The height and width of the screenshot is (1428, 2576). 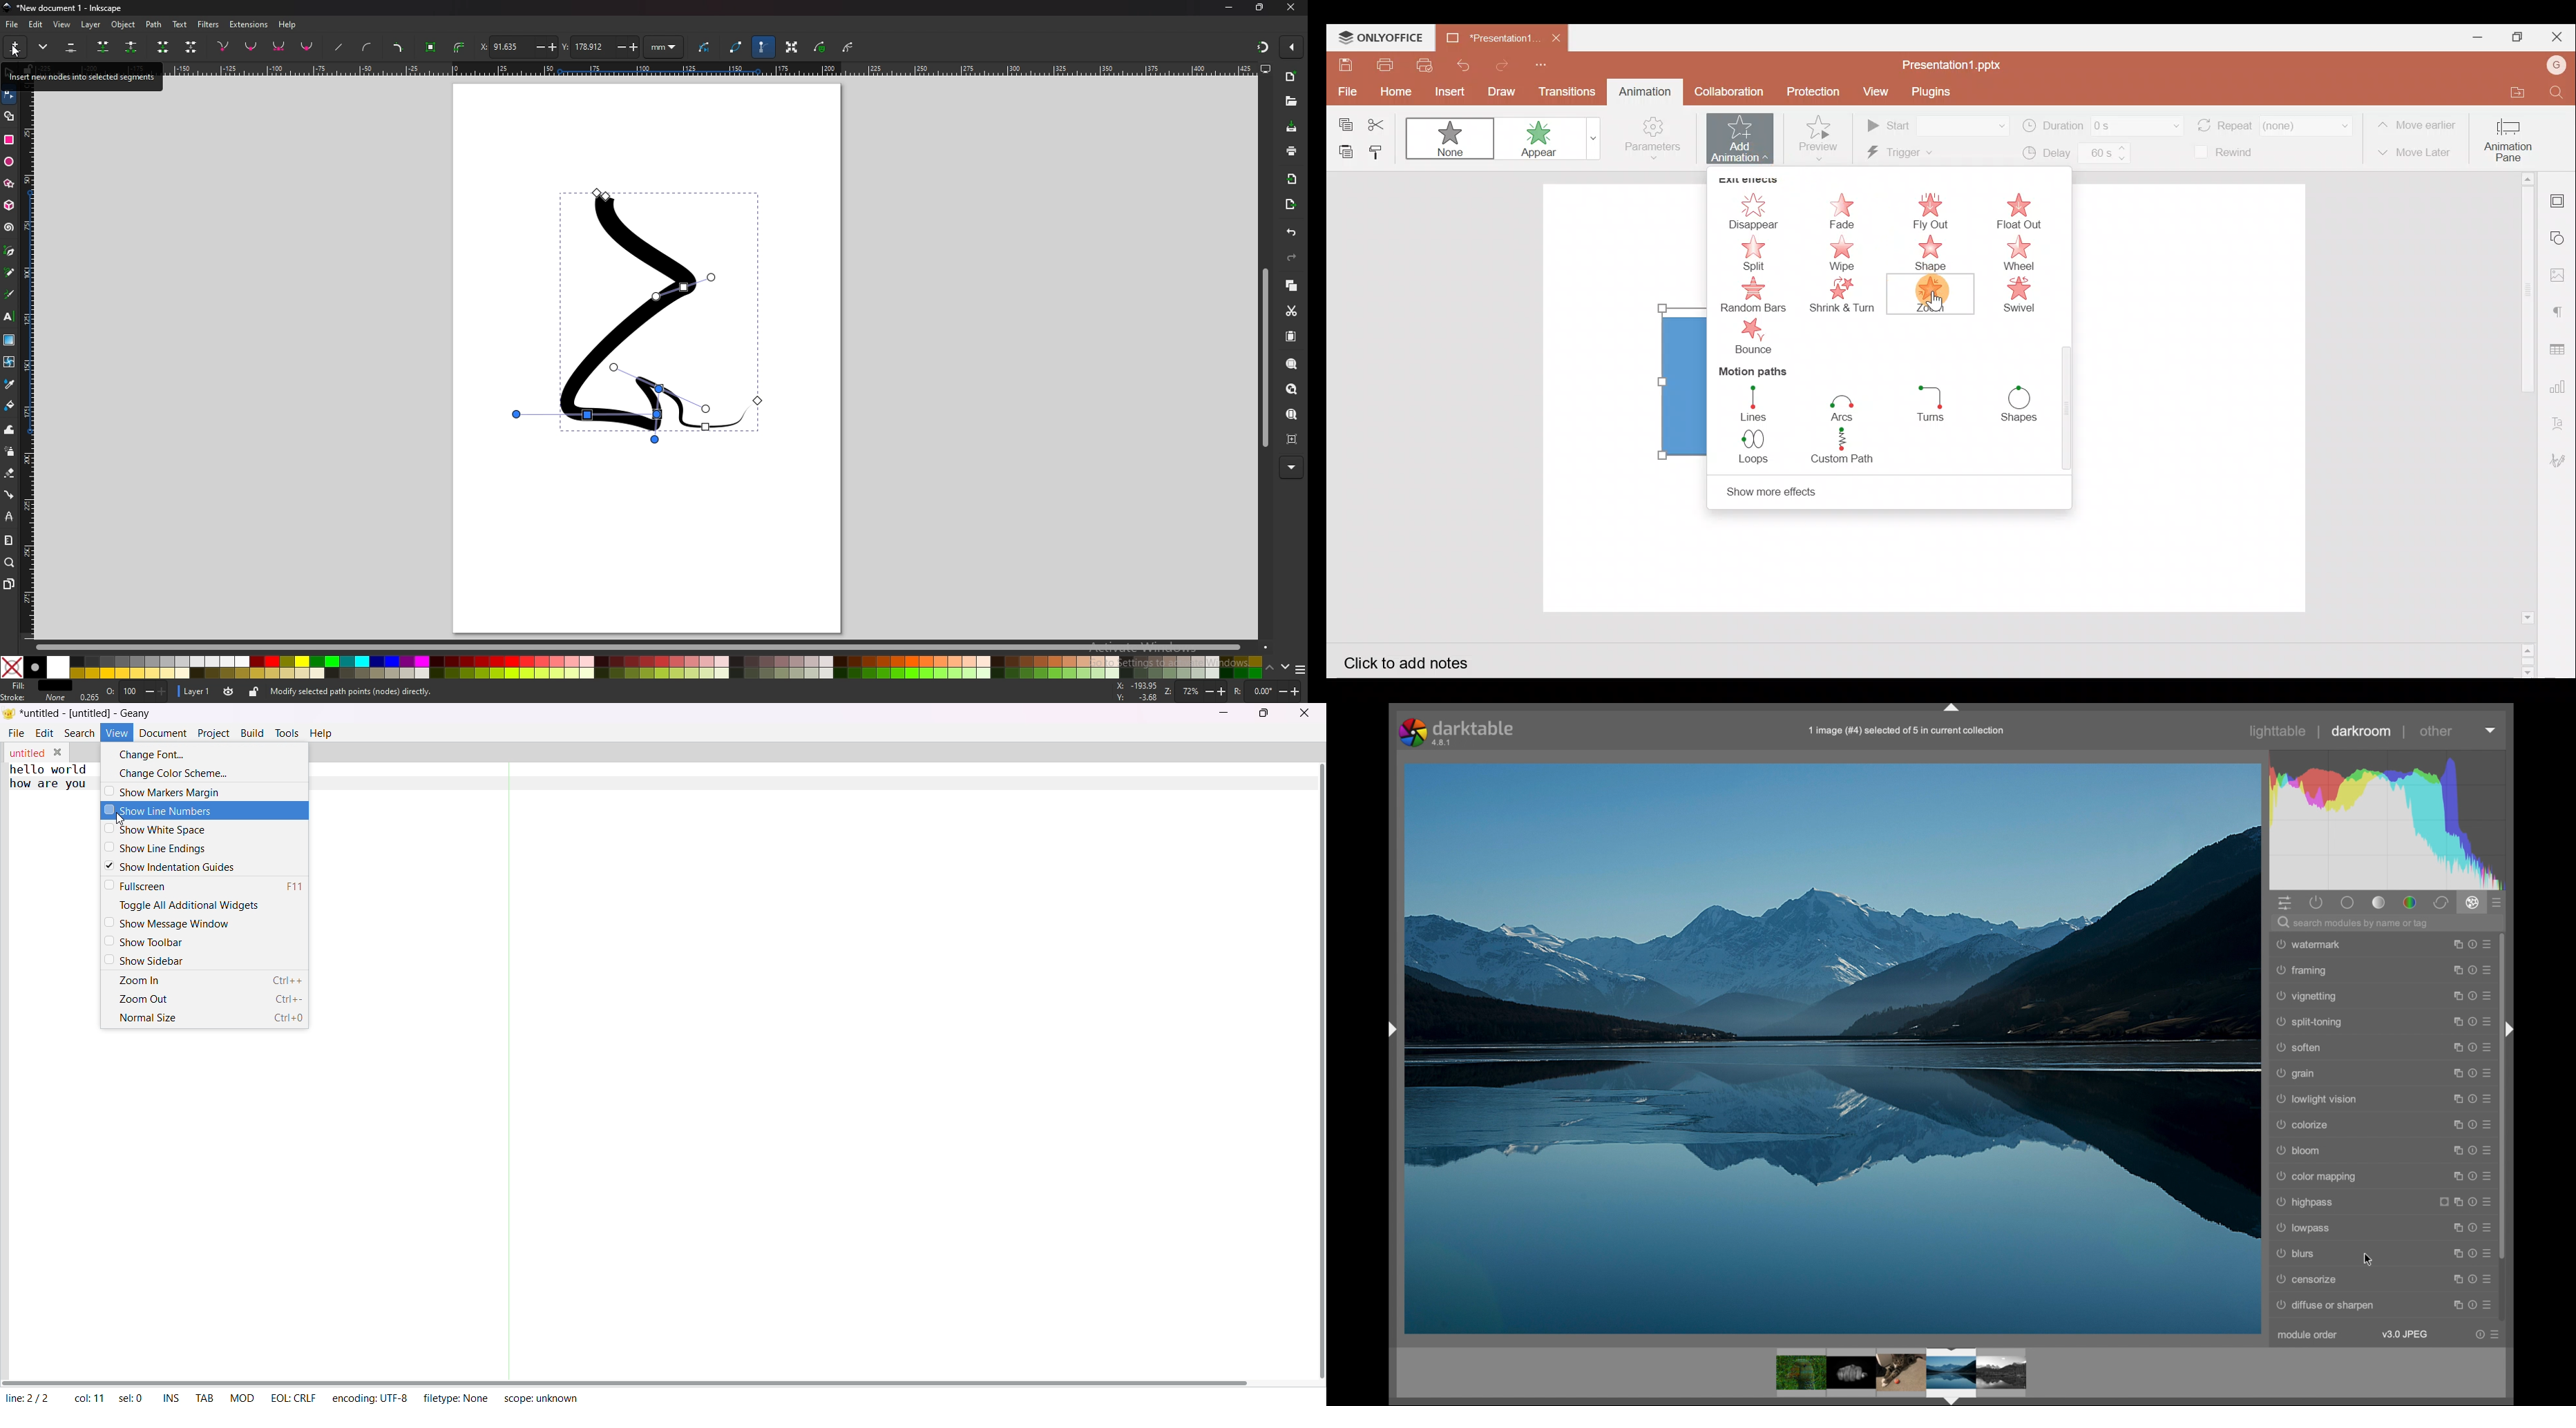 I want to click on bezier handle, so click(x=764, y=48).